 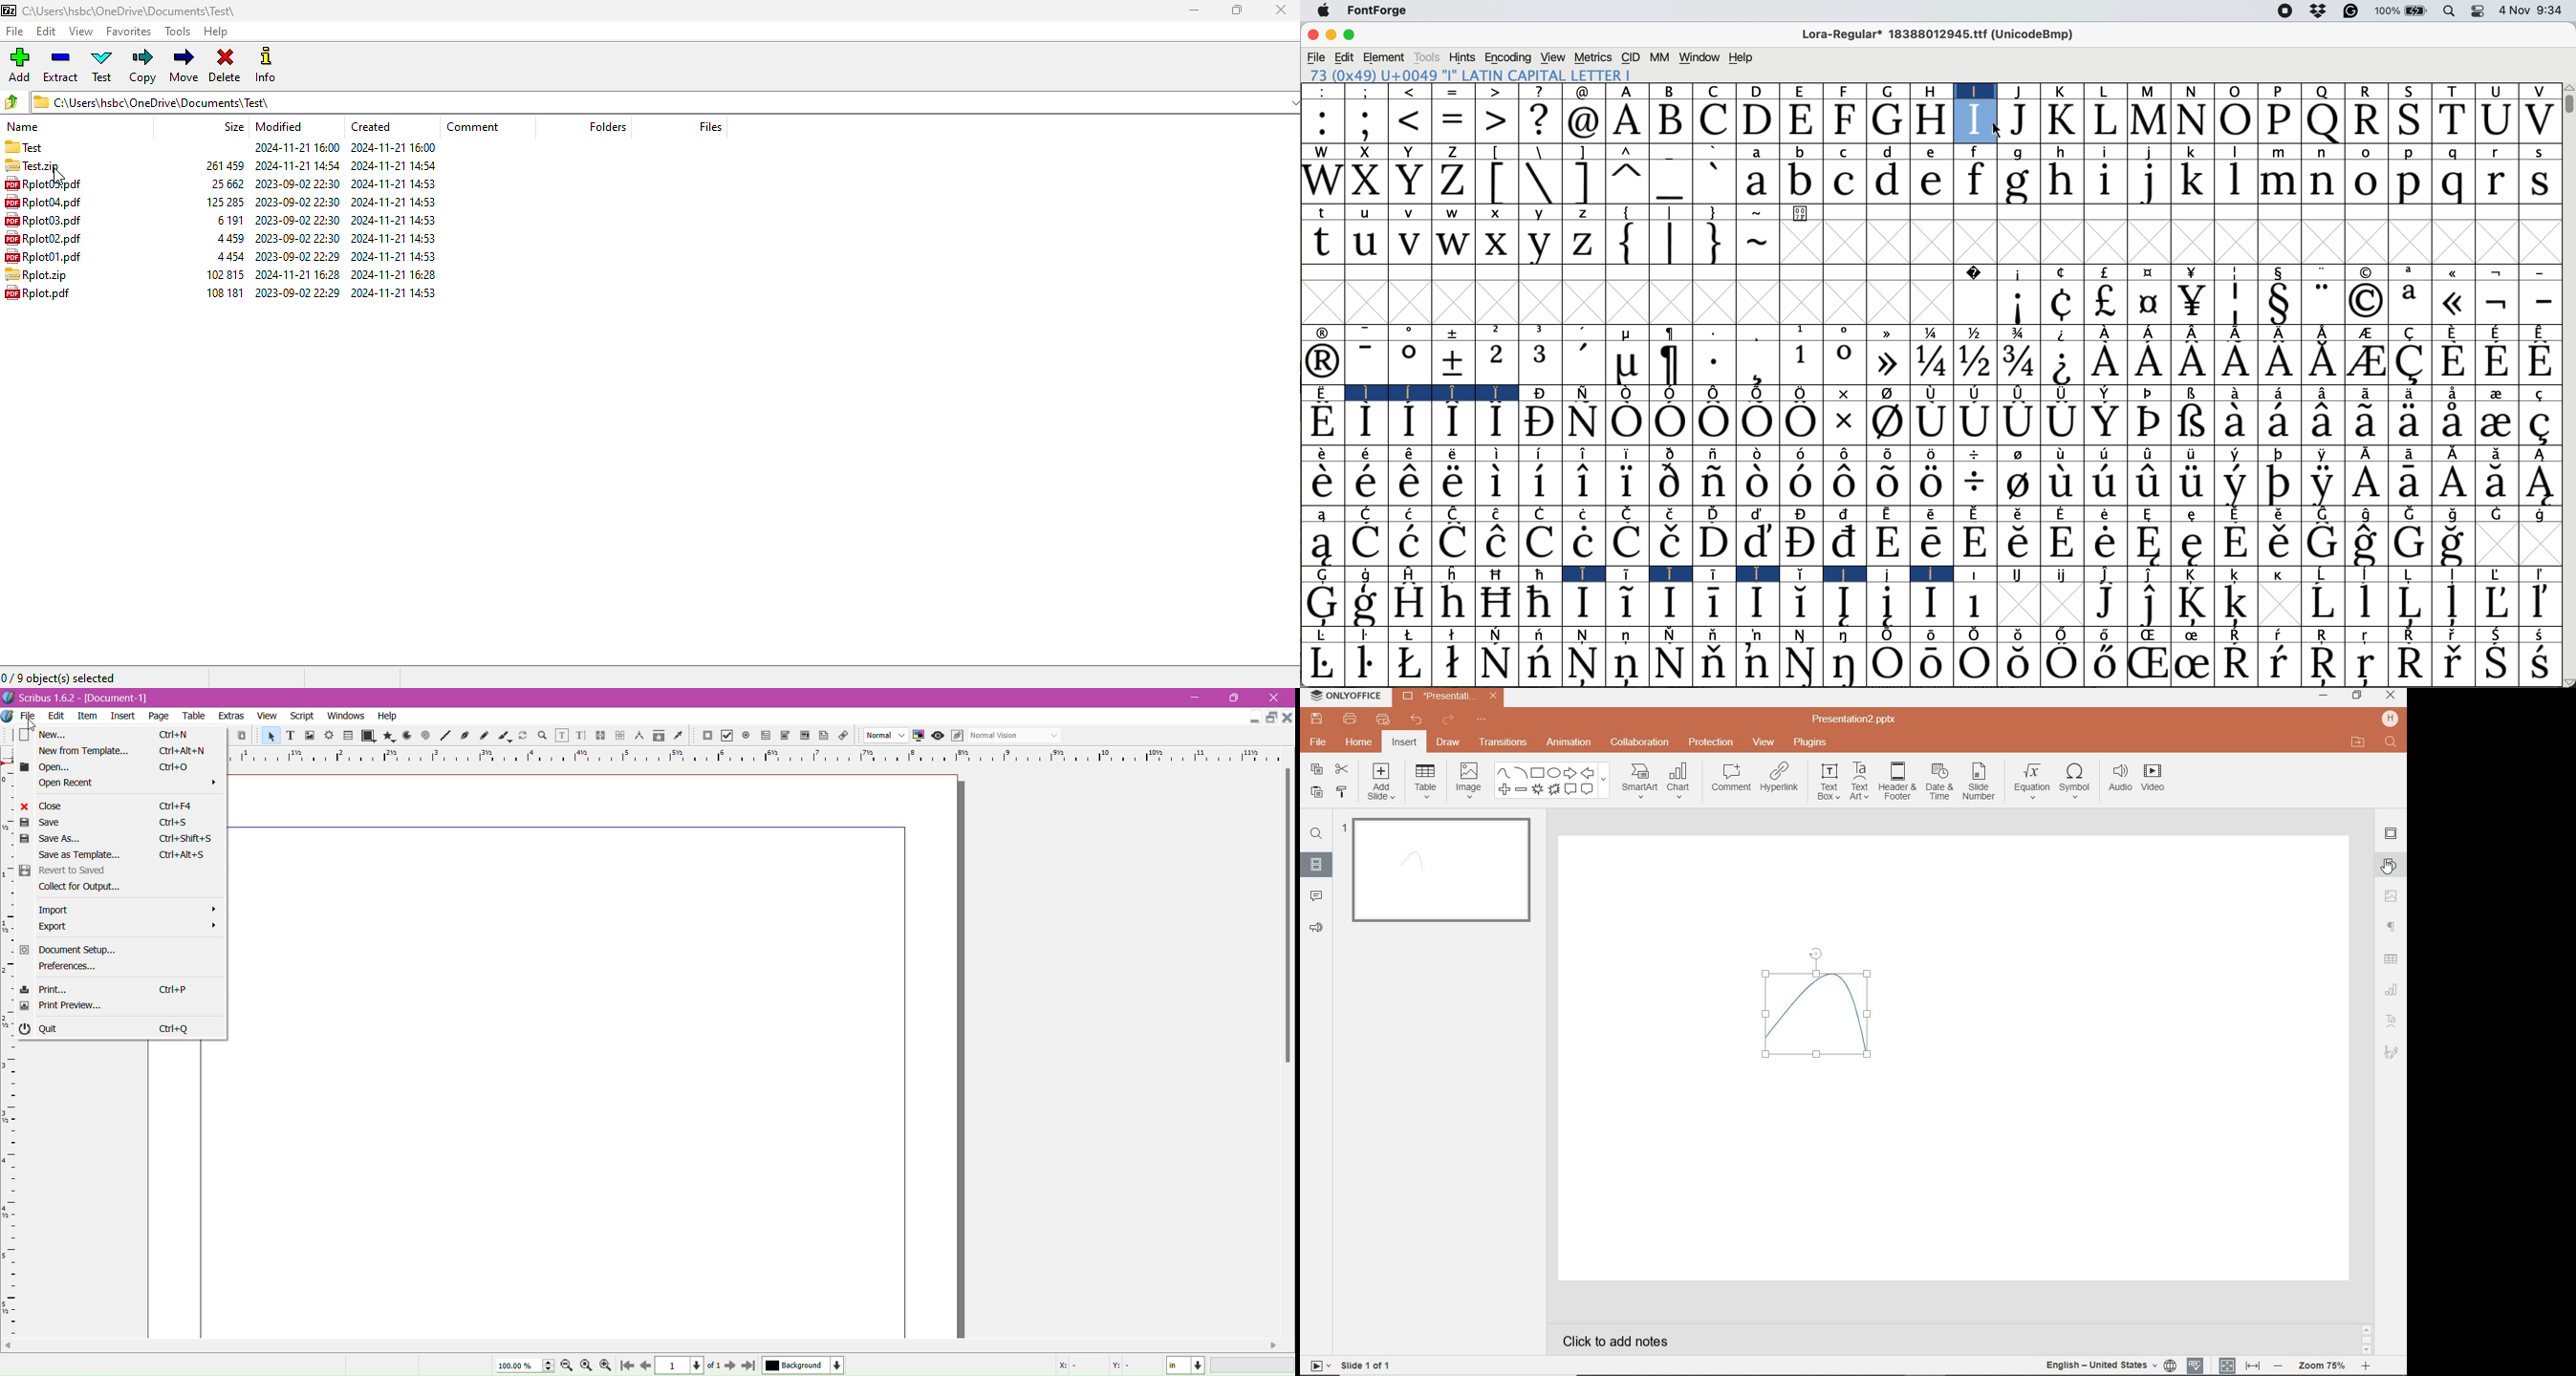 I want to click on Symbol, so click(x=2105, y=574).